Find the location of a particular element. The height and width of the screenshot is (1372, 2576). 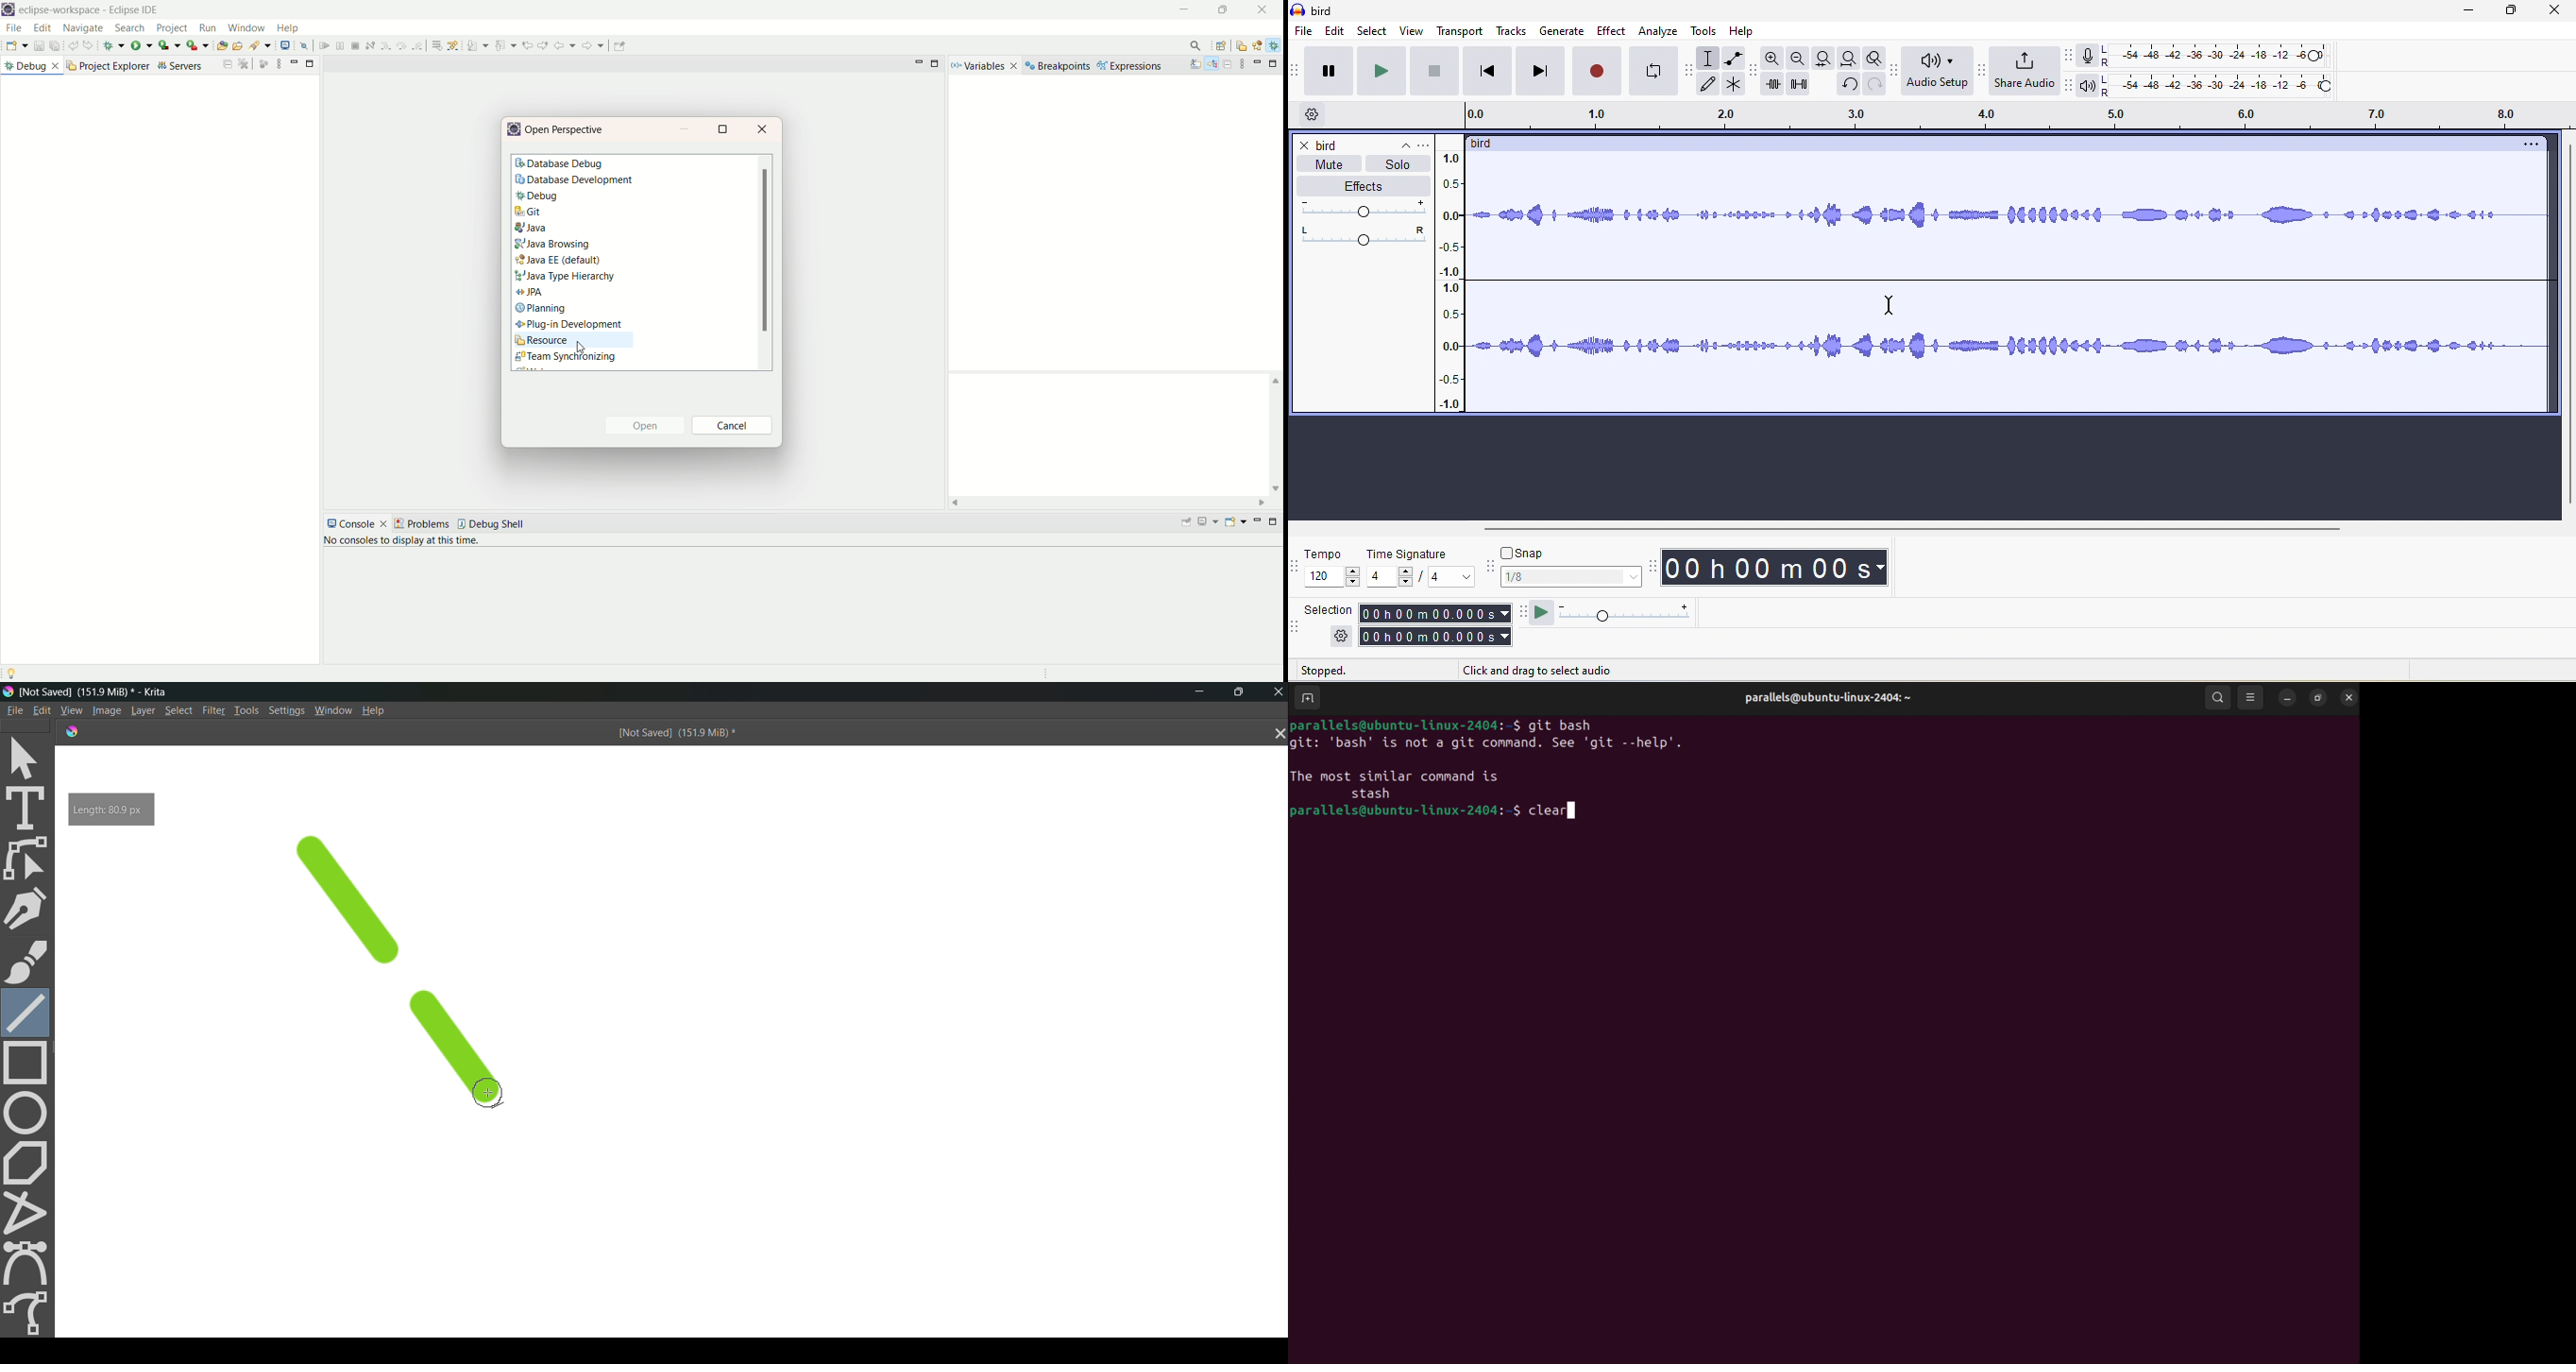

analyze is located at coordinates (1659, 31).